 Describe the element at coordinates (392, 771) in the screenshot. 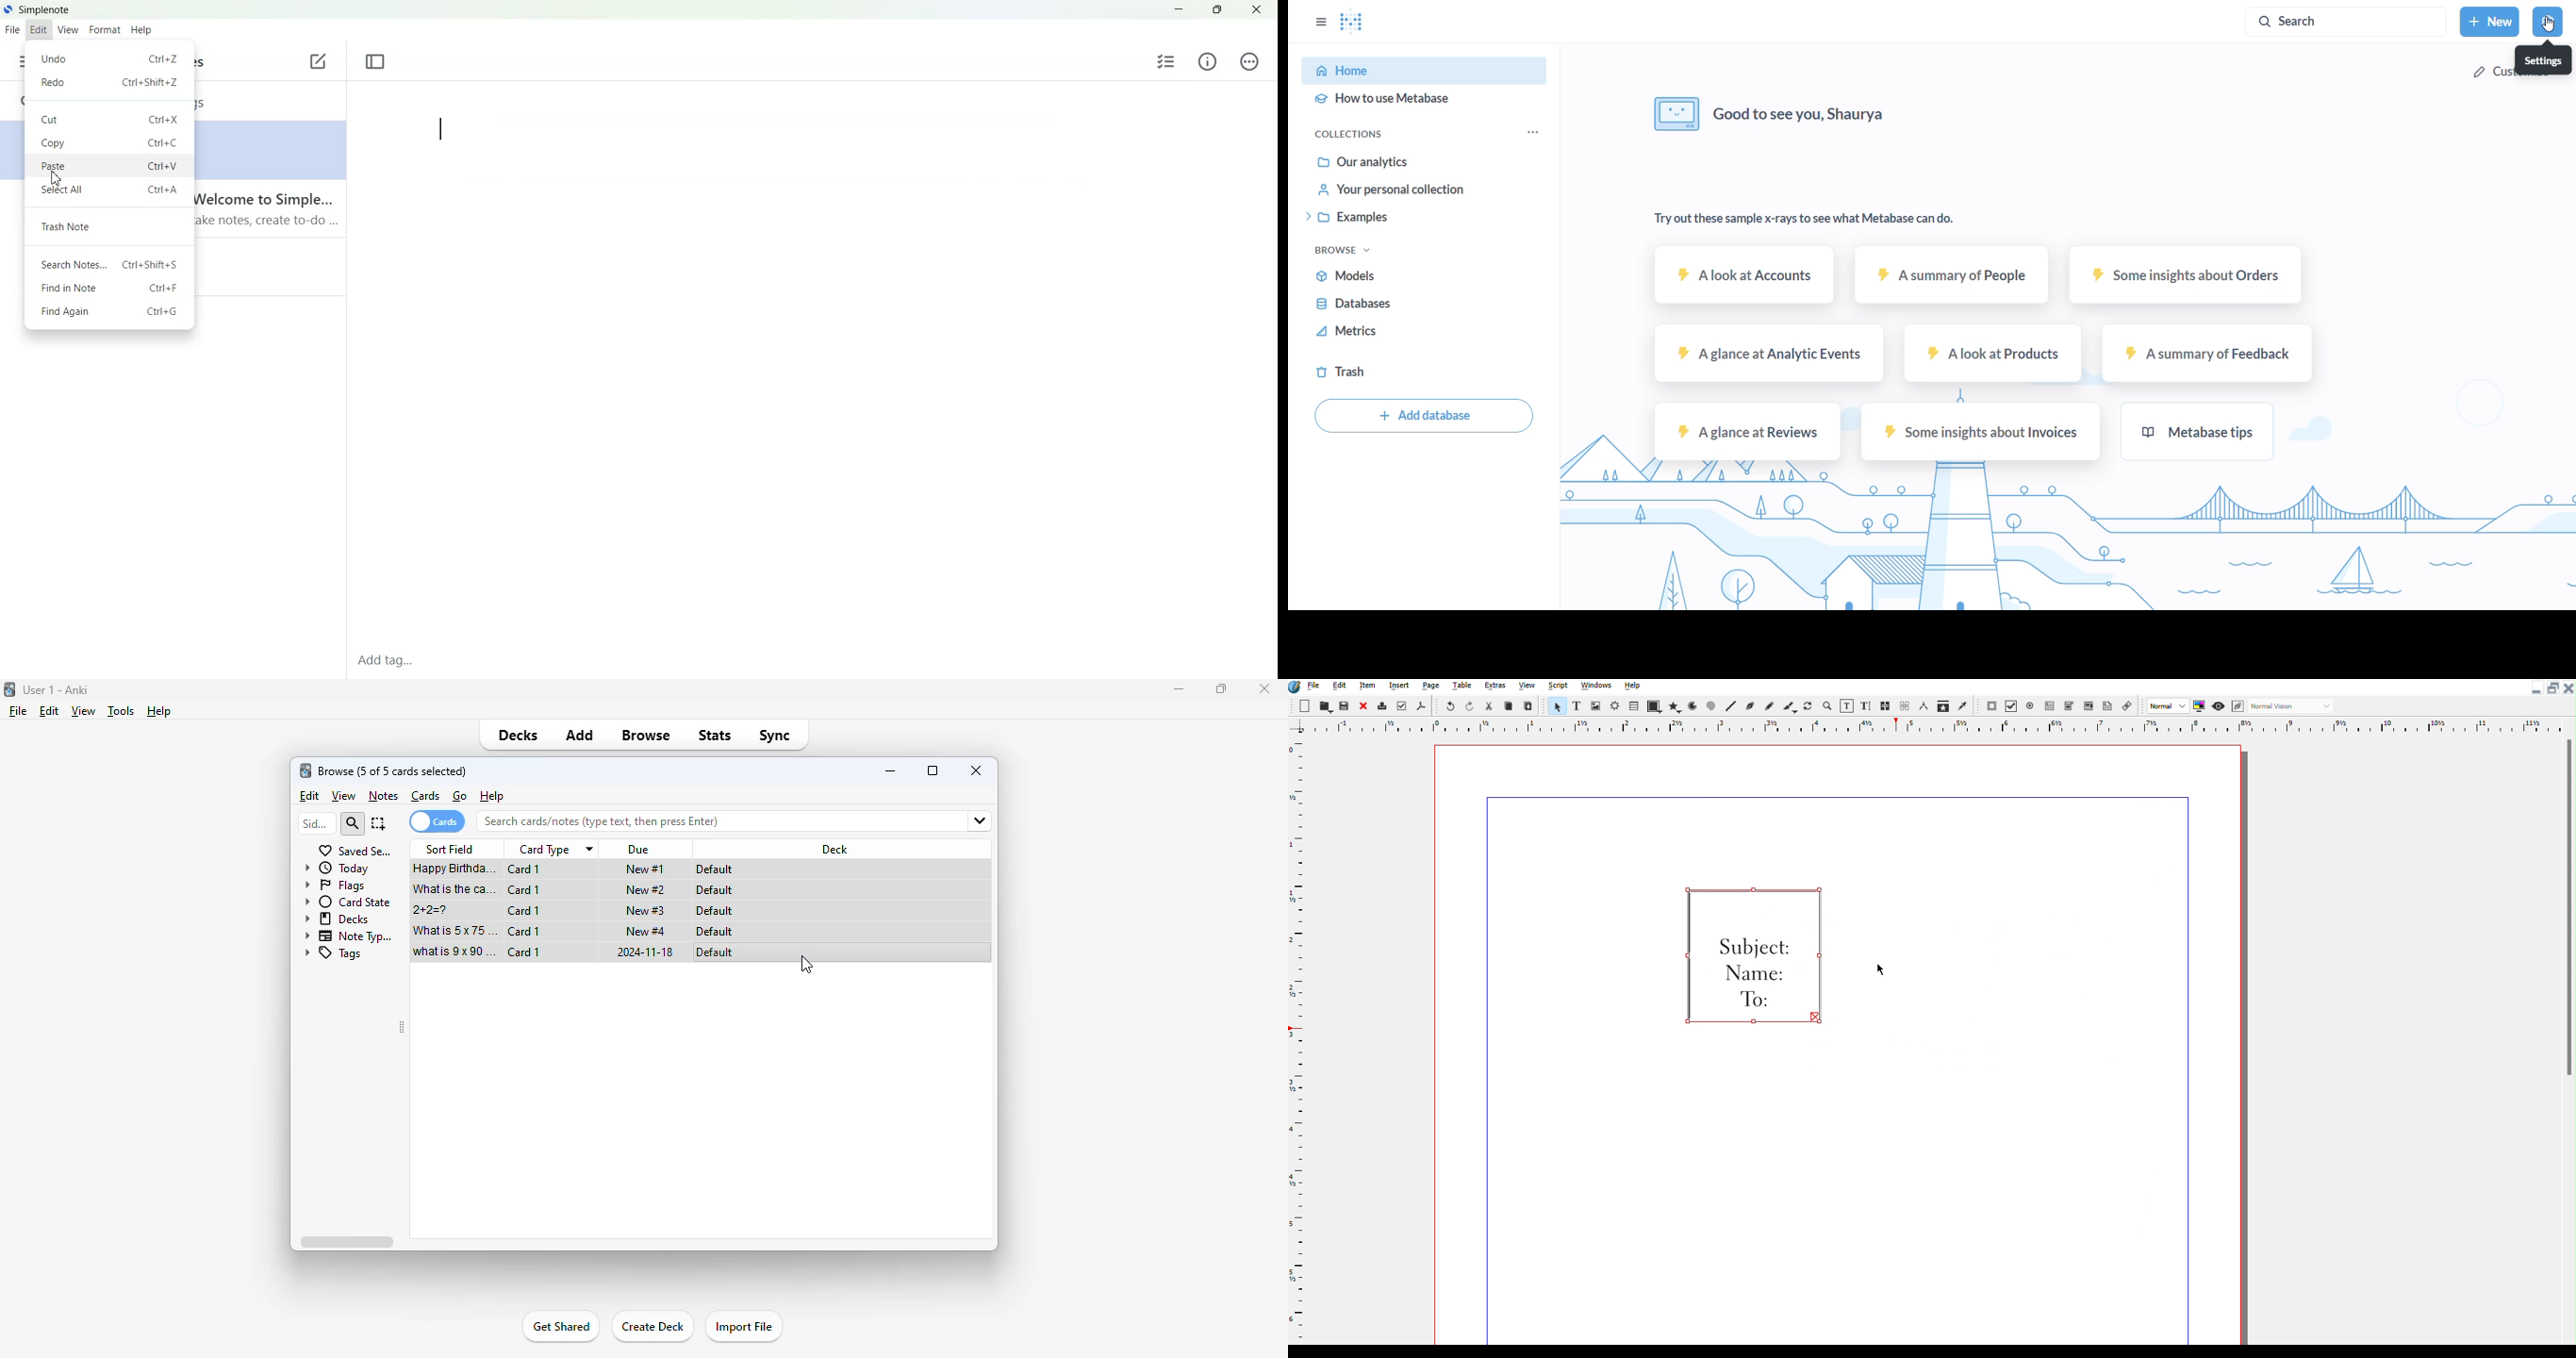

I see `browse (1 of 5 cards selected)` at that location.